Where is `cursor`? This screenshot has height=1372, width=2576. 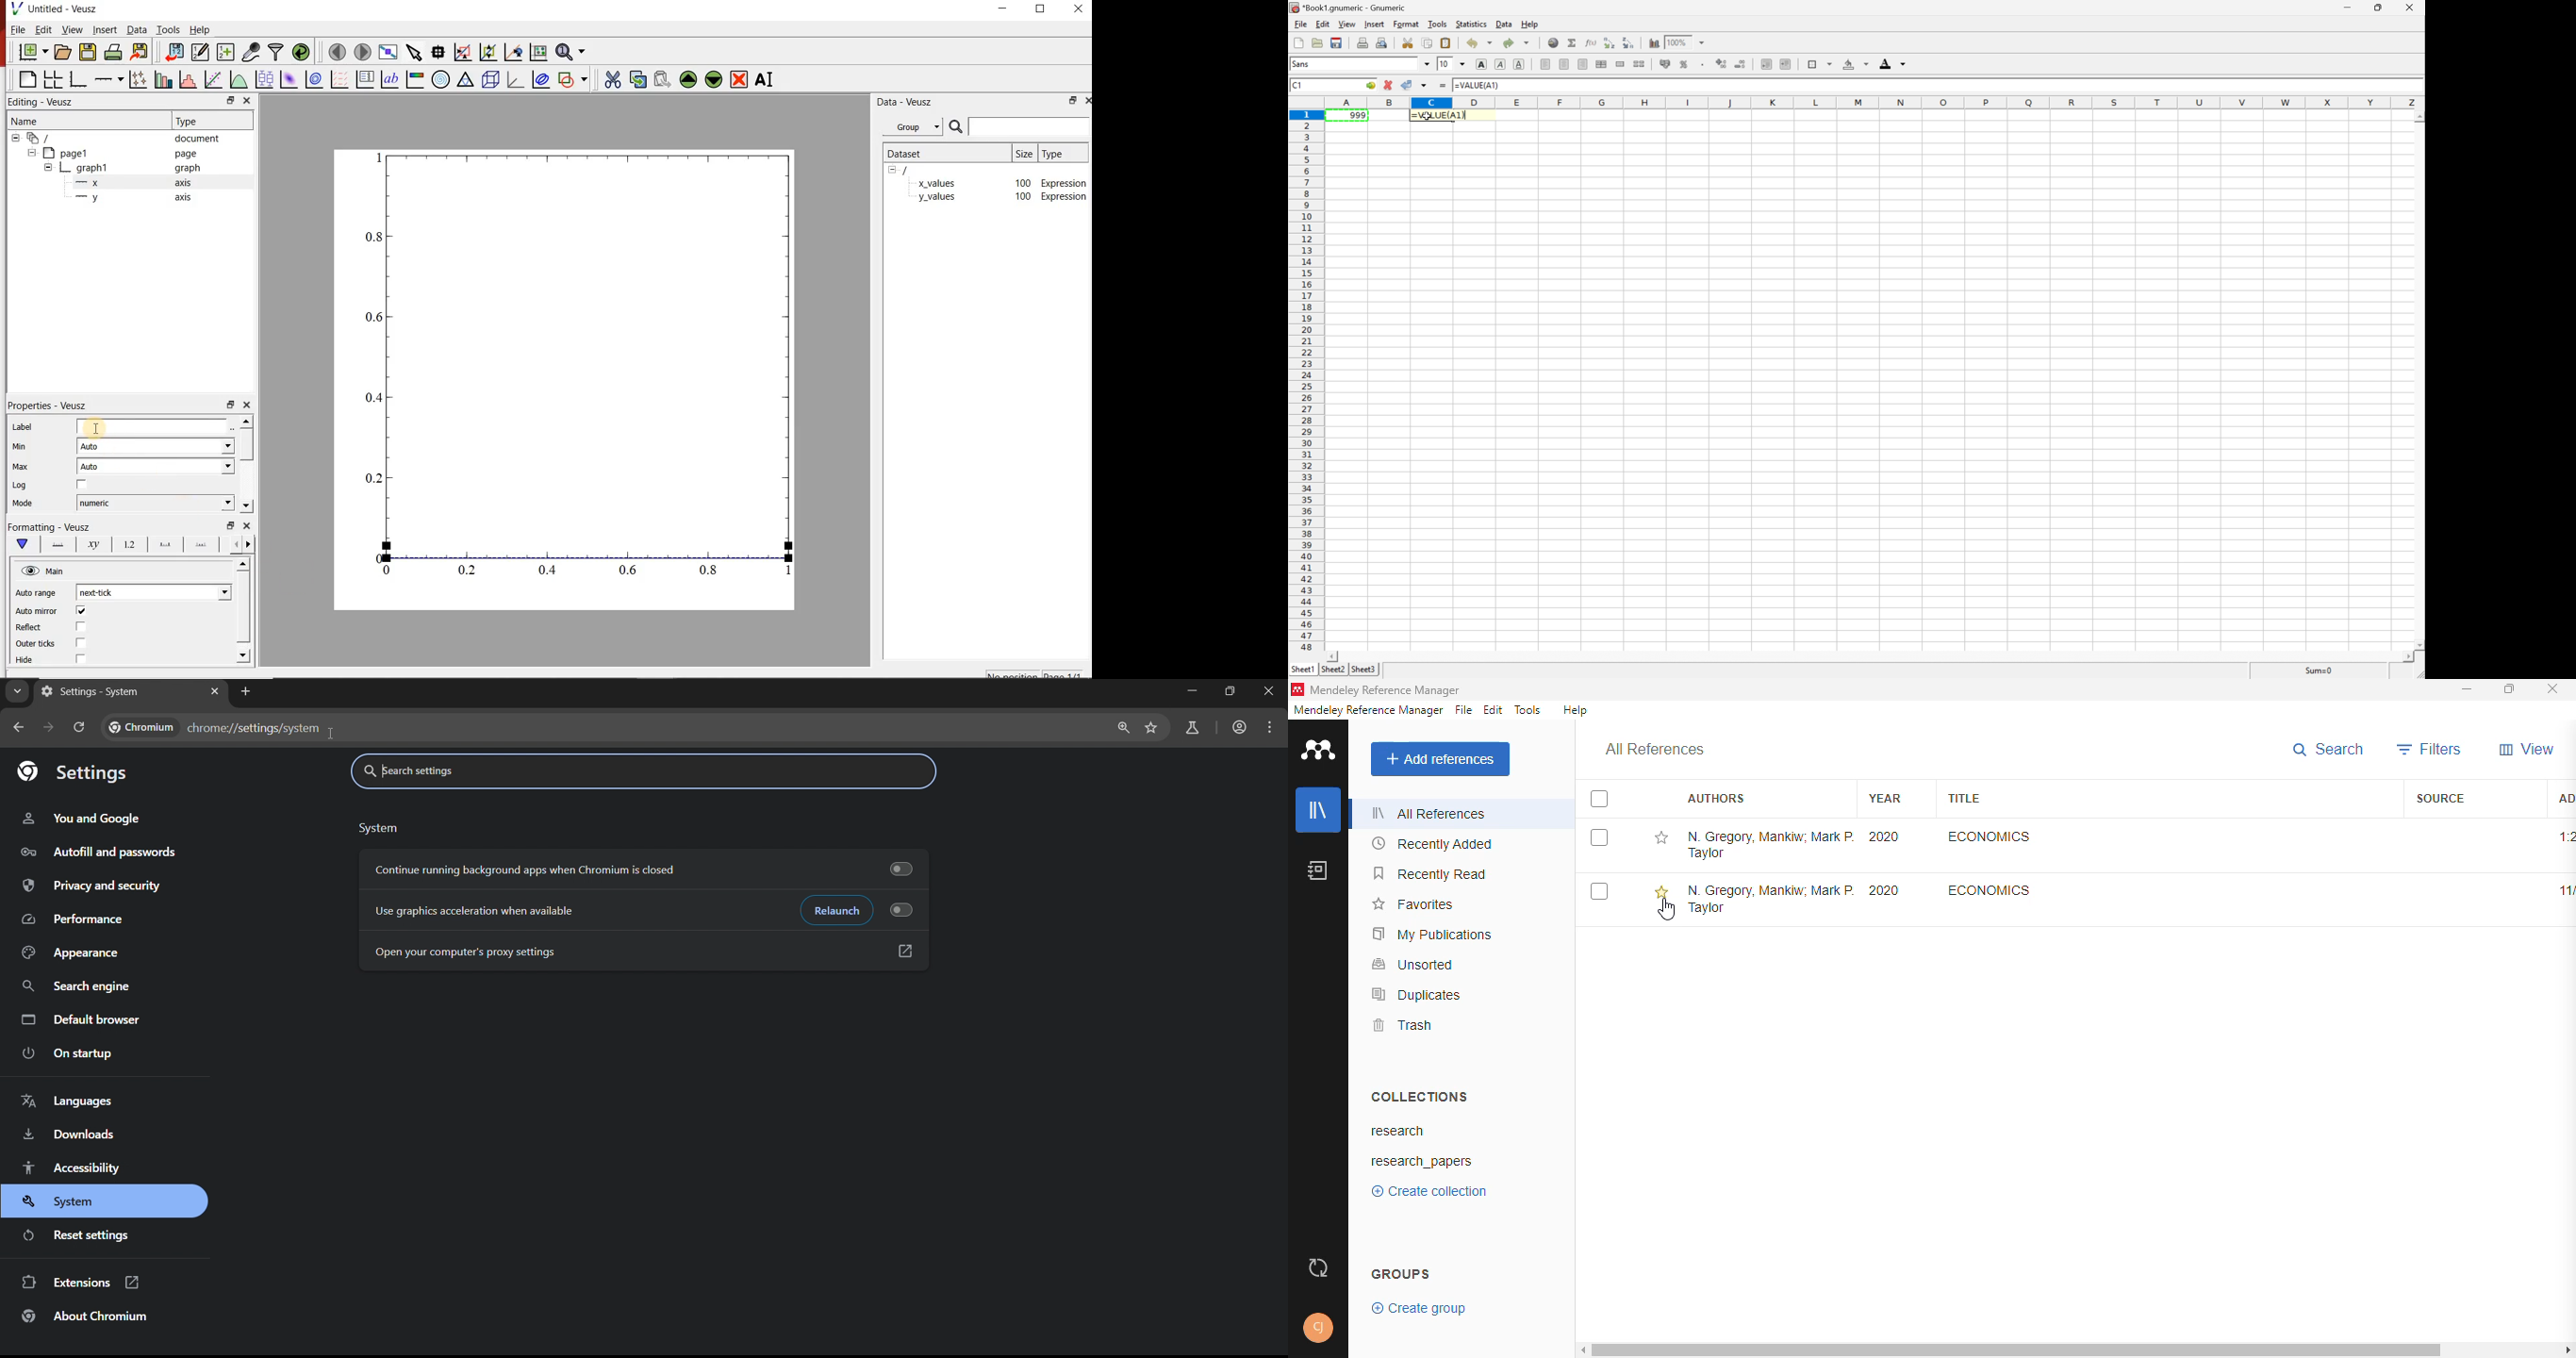 cursor is located at coordinates (1430, 118).